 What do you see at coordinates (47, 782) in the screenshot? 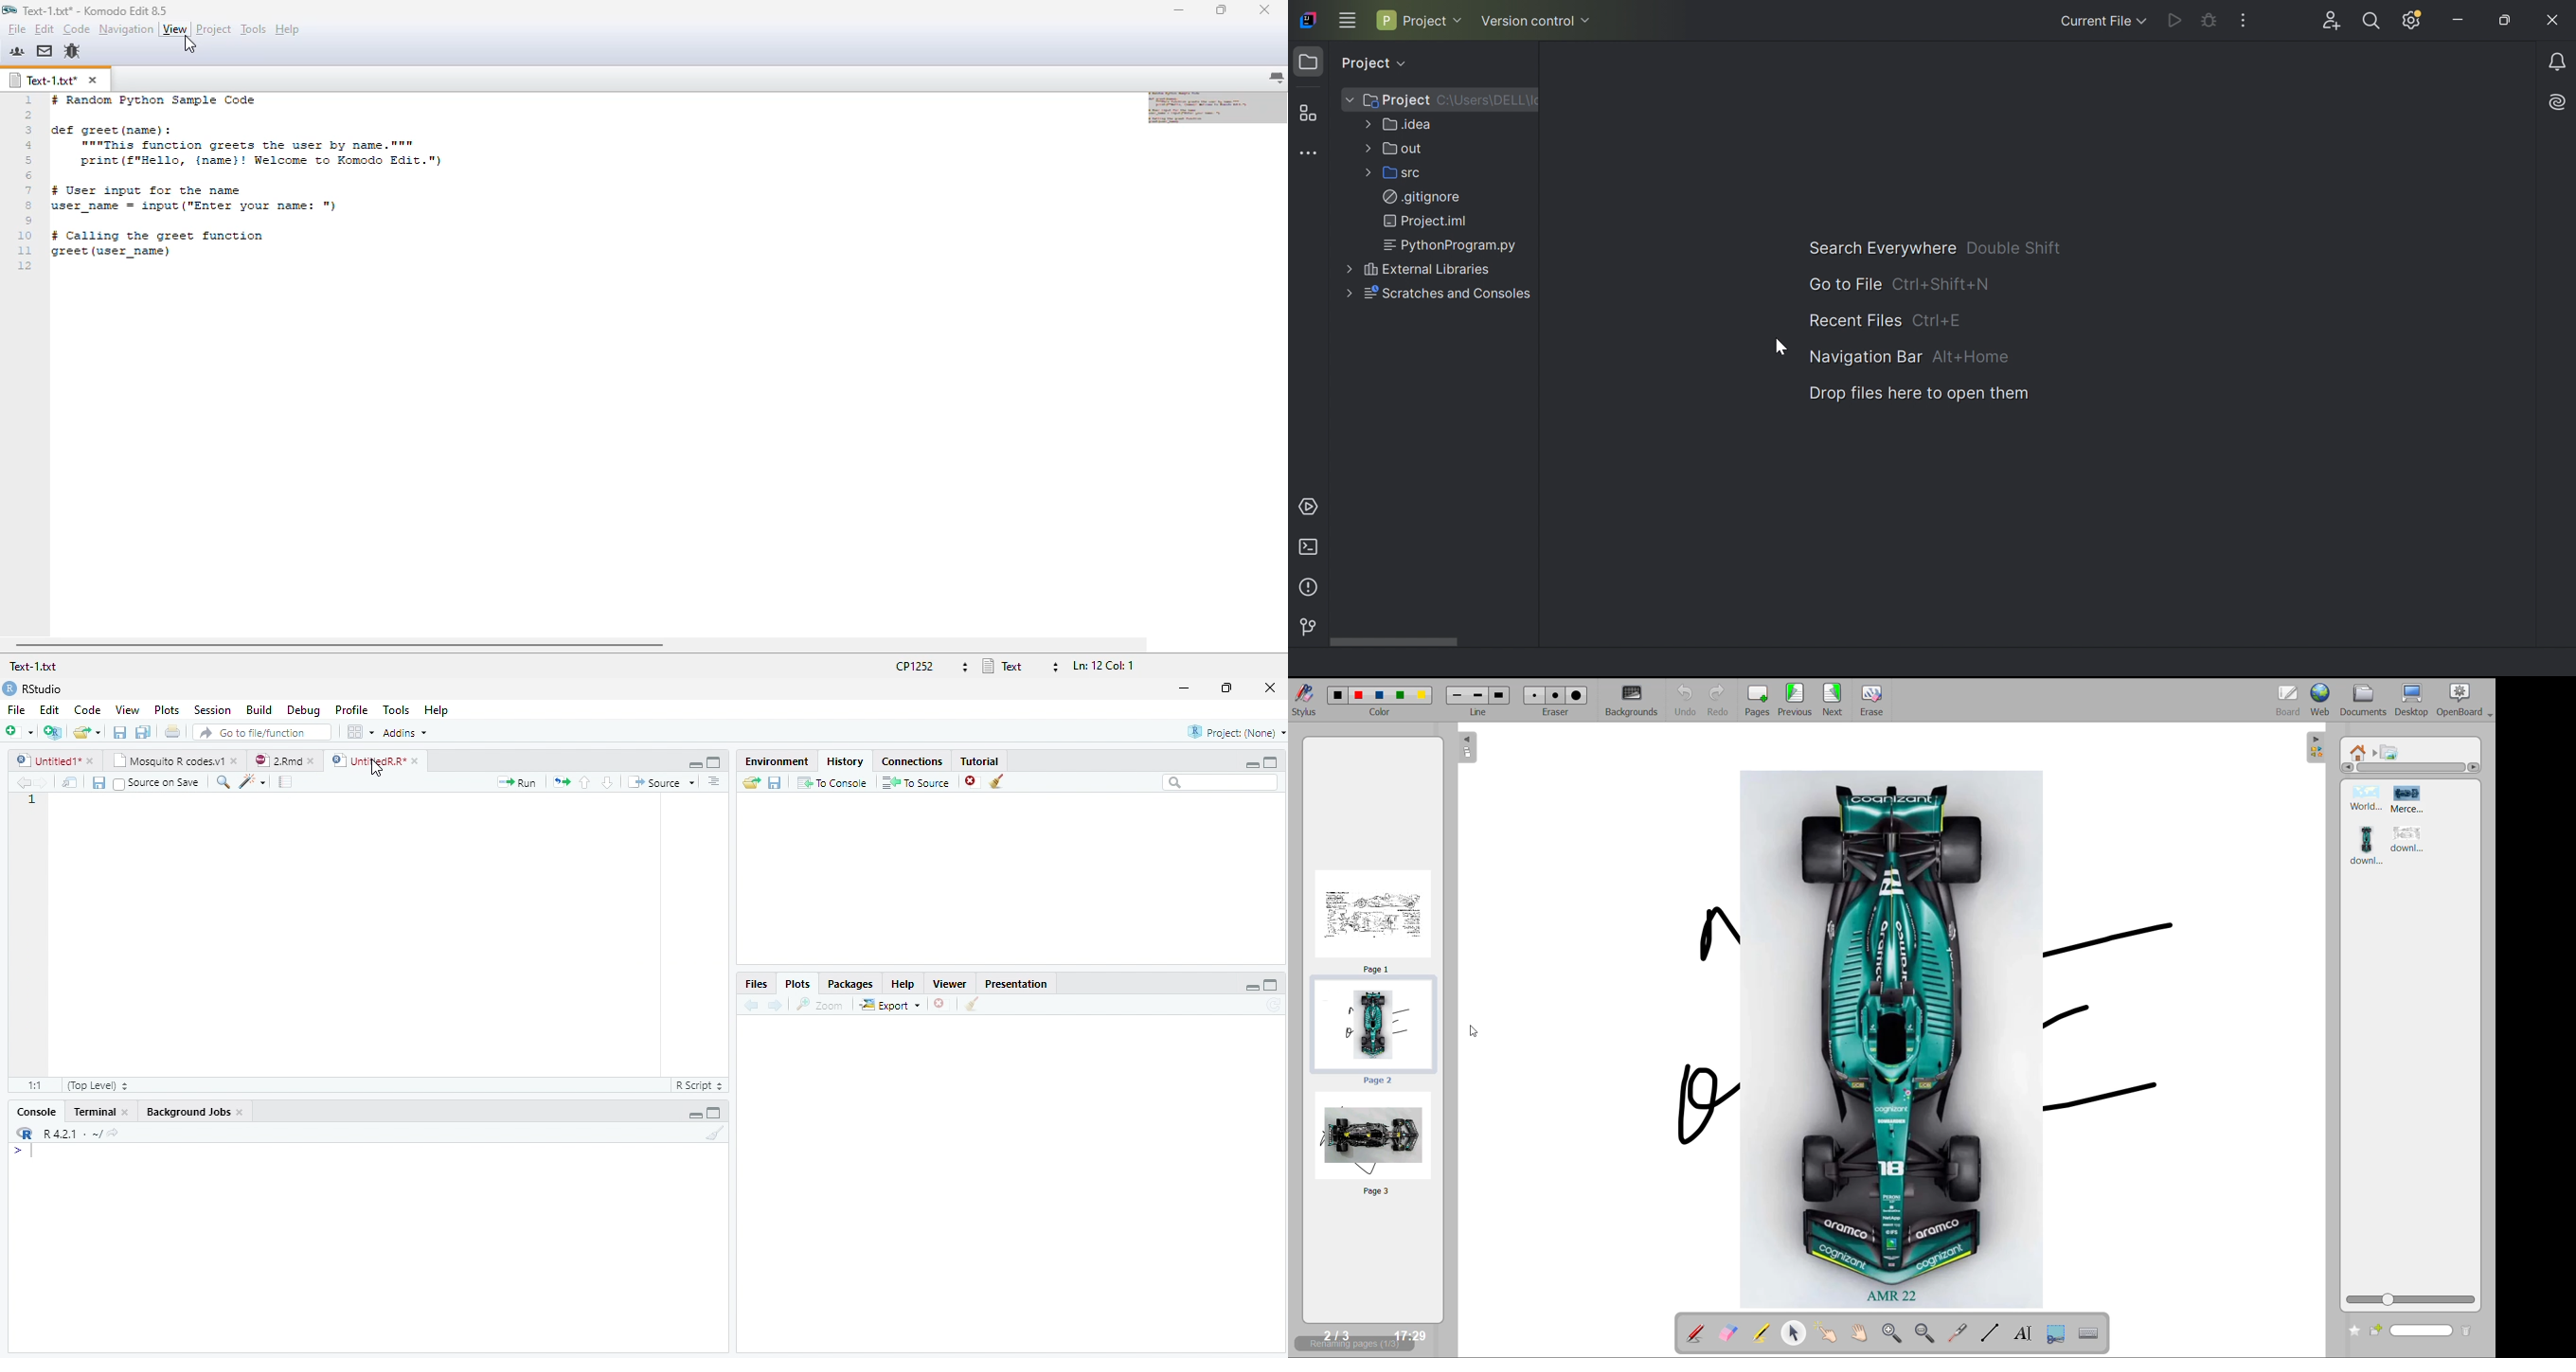
I see `Forward` at bounding box center [47, 782].